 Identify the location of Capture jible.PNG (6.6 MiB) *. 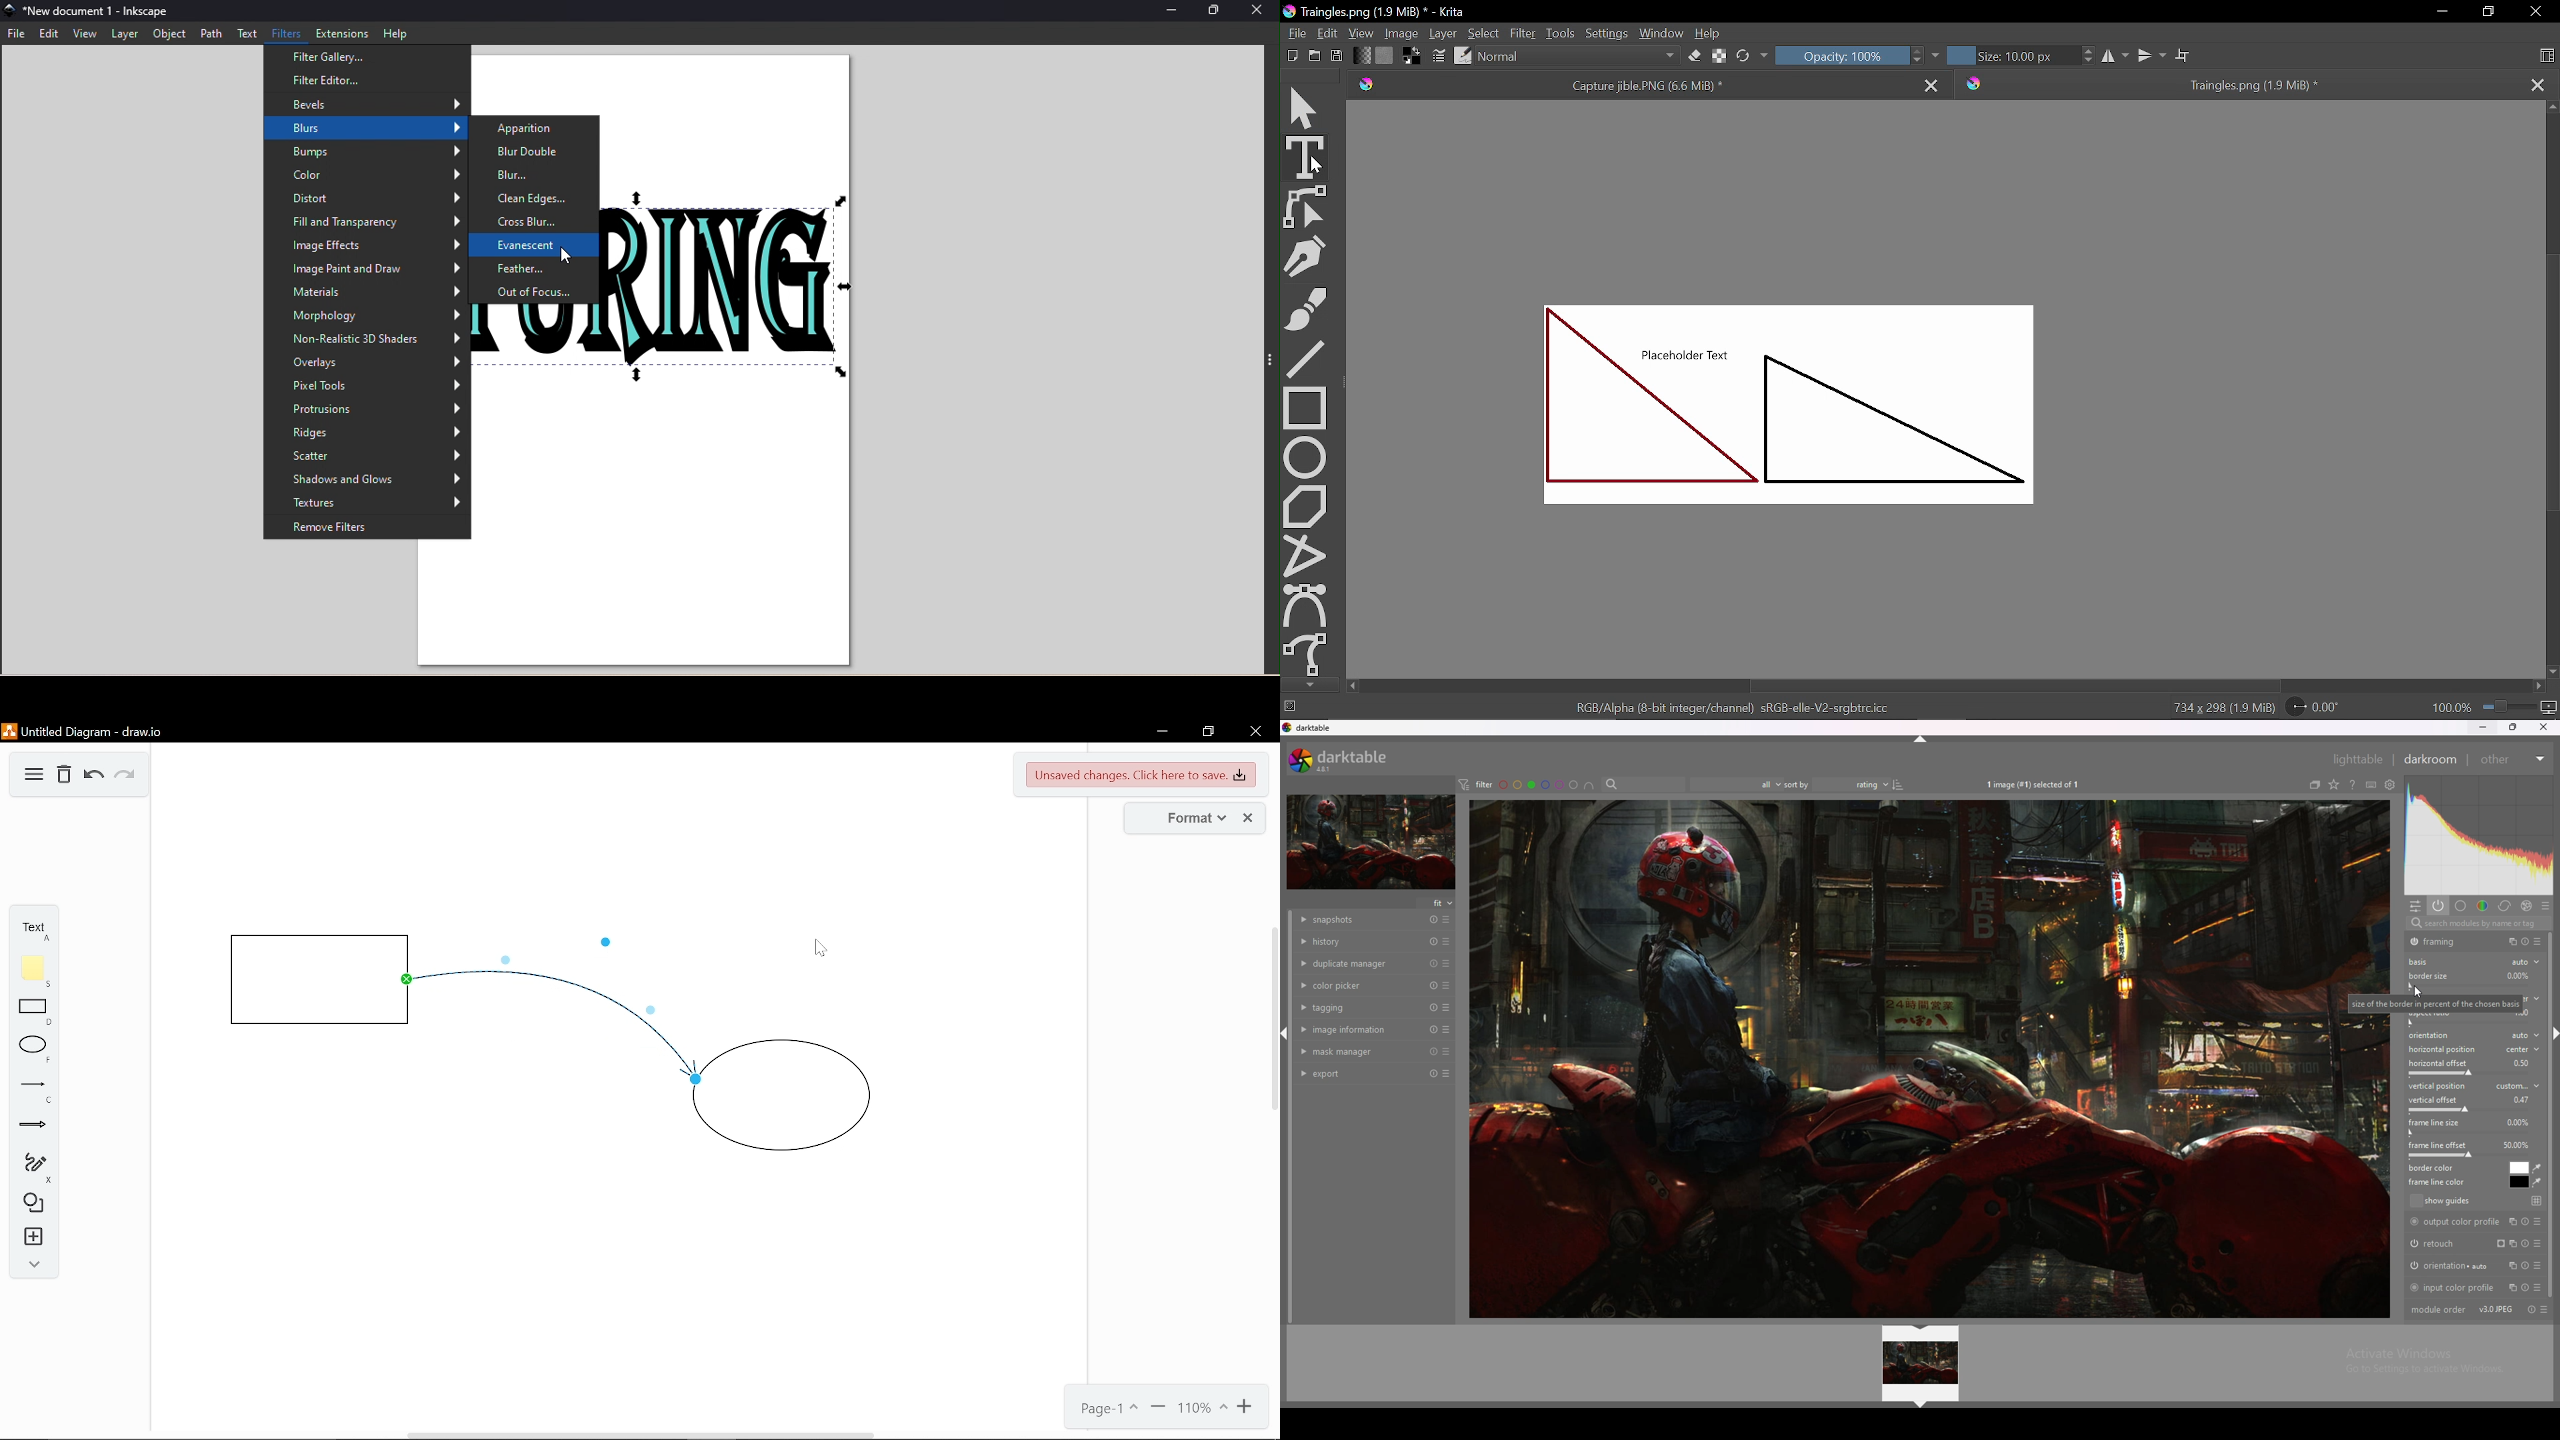
(1629, 84).